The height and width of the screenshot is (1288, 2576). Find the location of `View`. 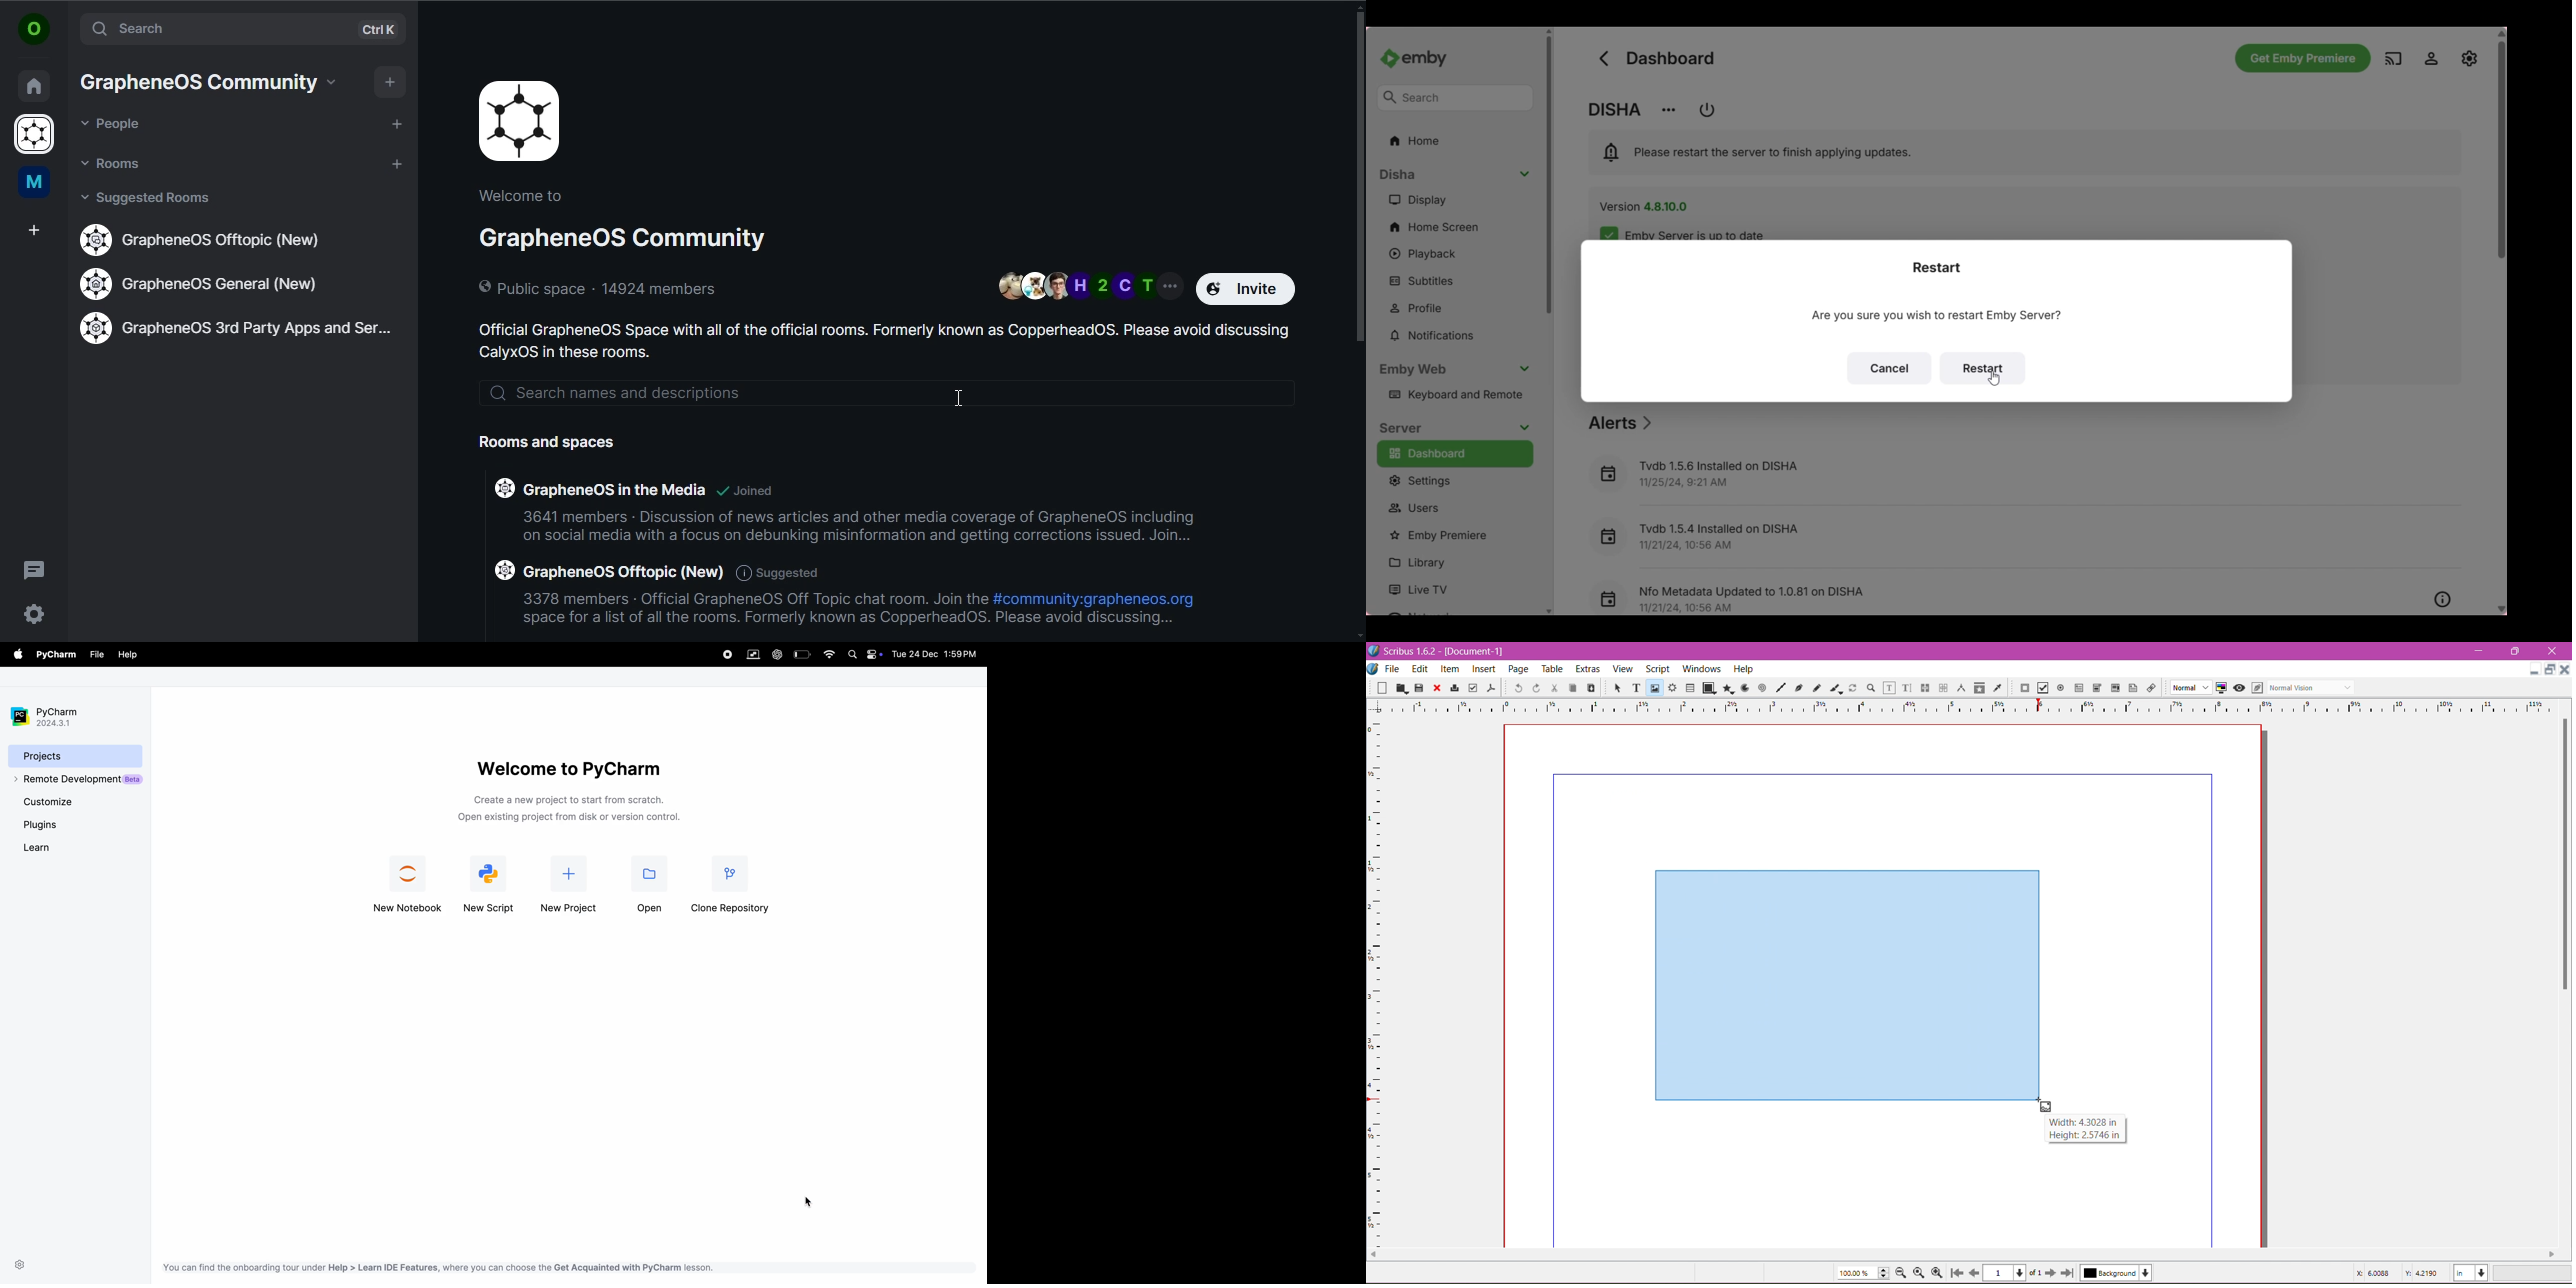

View is located at coordinates (1623, 669).